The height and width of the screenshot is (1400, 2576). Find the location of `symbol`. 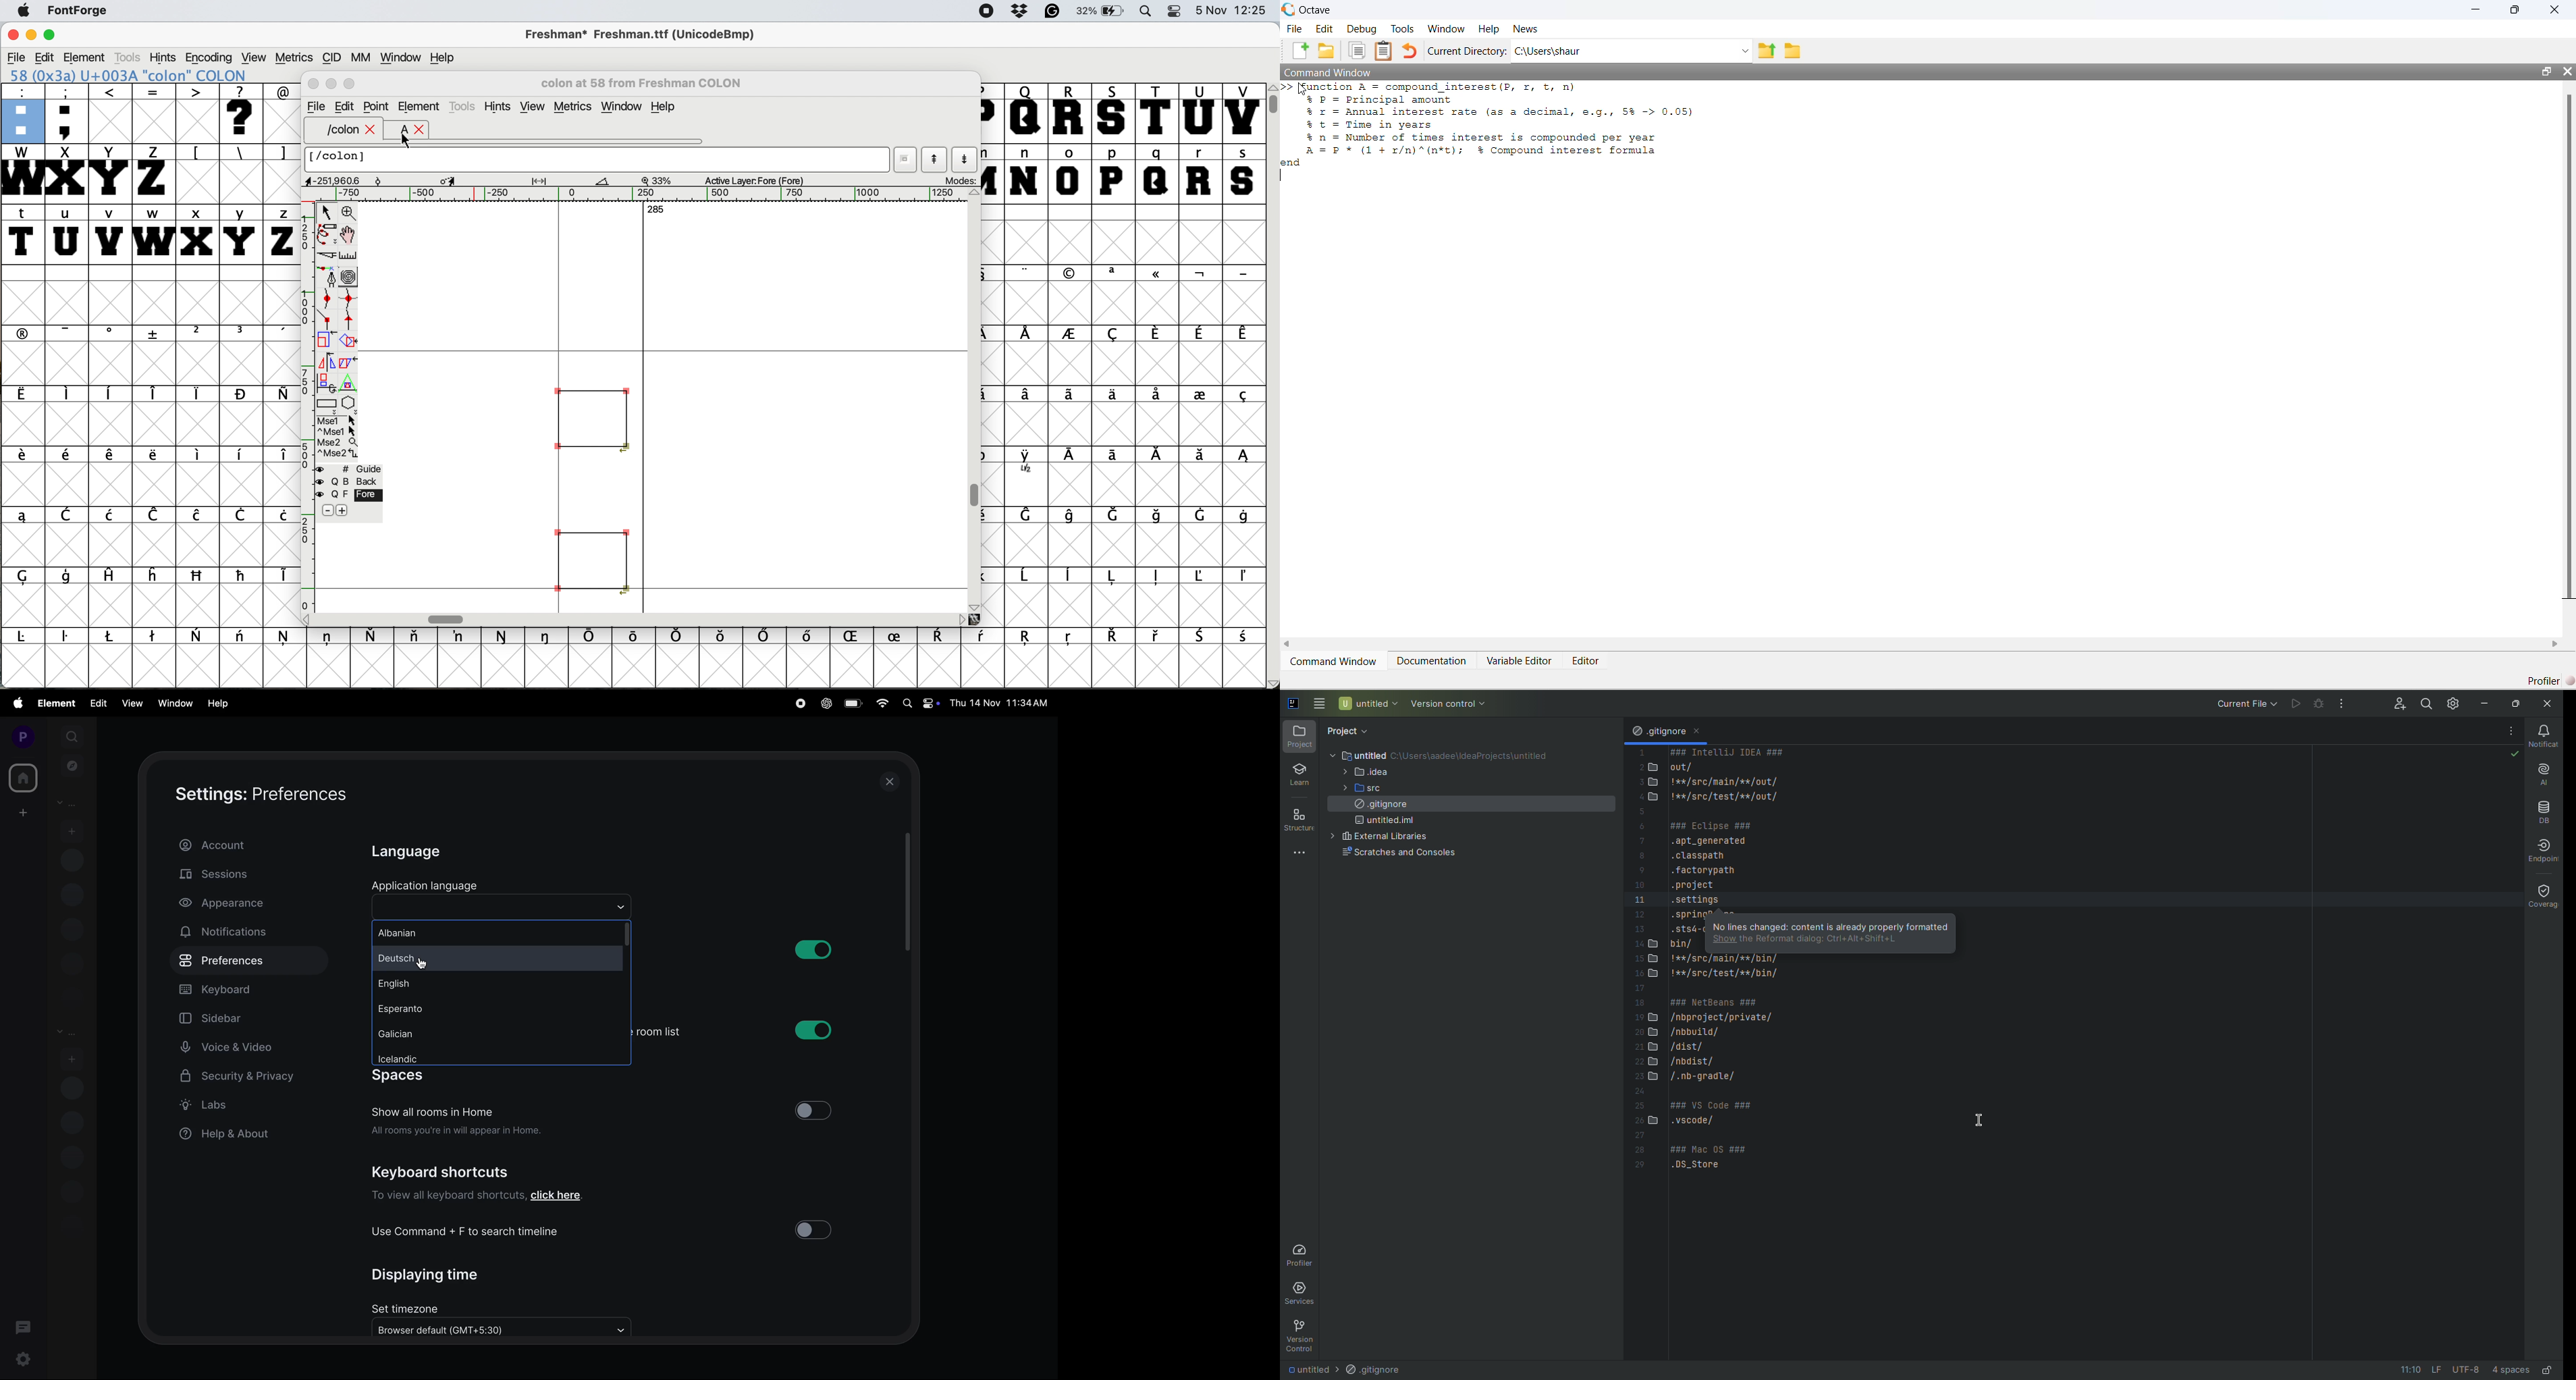

symbol is located at coordinates (241, 394).